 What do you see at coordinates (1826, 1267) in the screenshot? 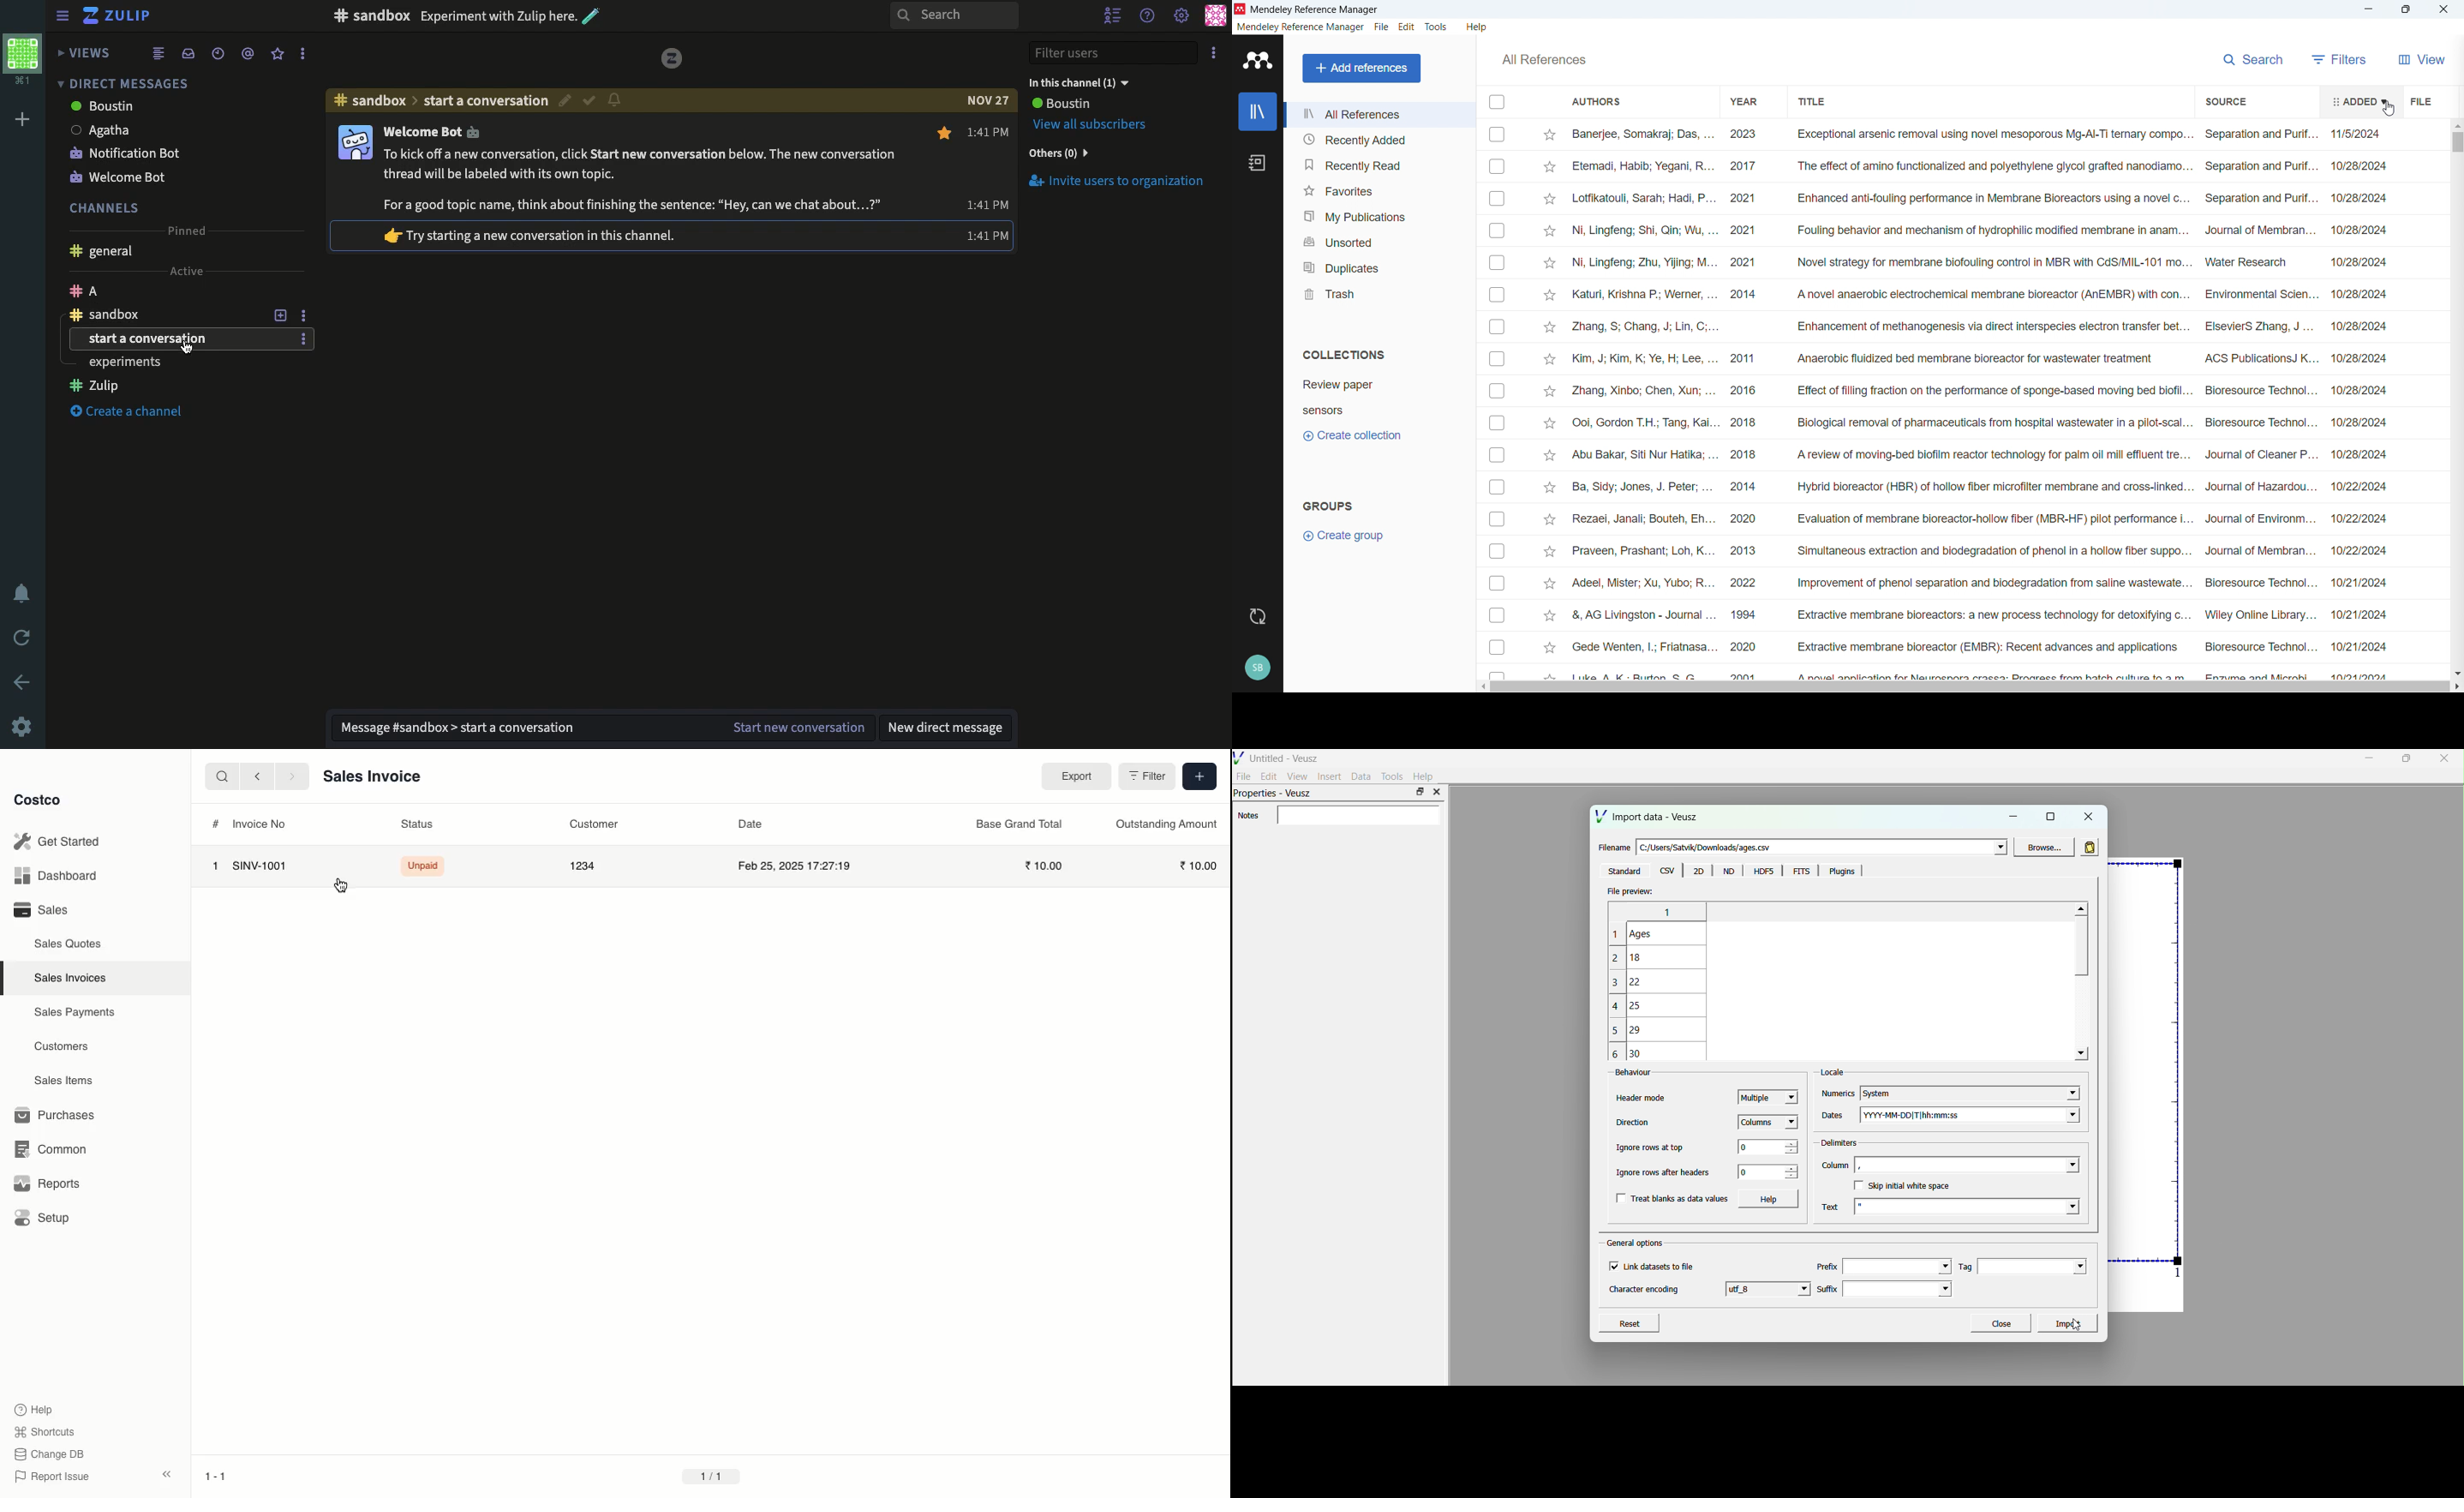
I see `Prefix` at bounding box center [1826, 1267].